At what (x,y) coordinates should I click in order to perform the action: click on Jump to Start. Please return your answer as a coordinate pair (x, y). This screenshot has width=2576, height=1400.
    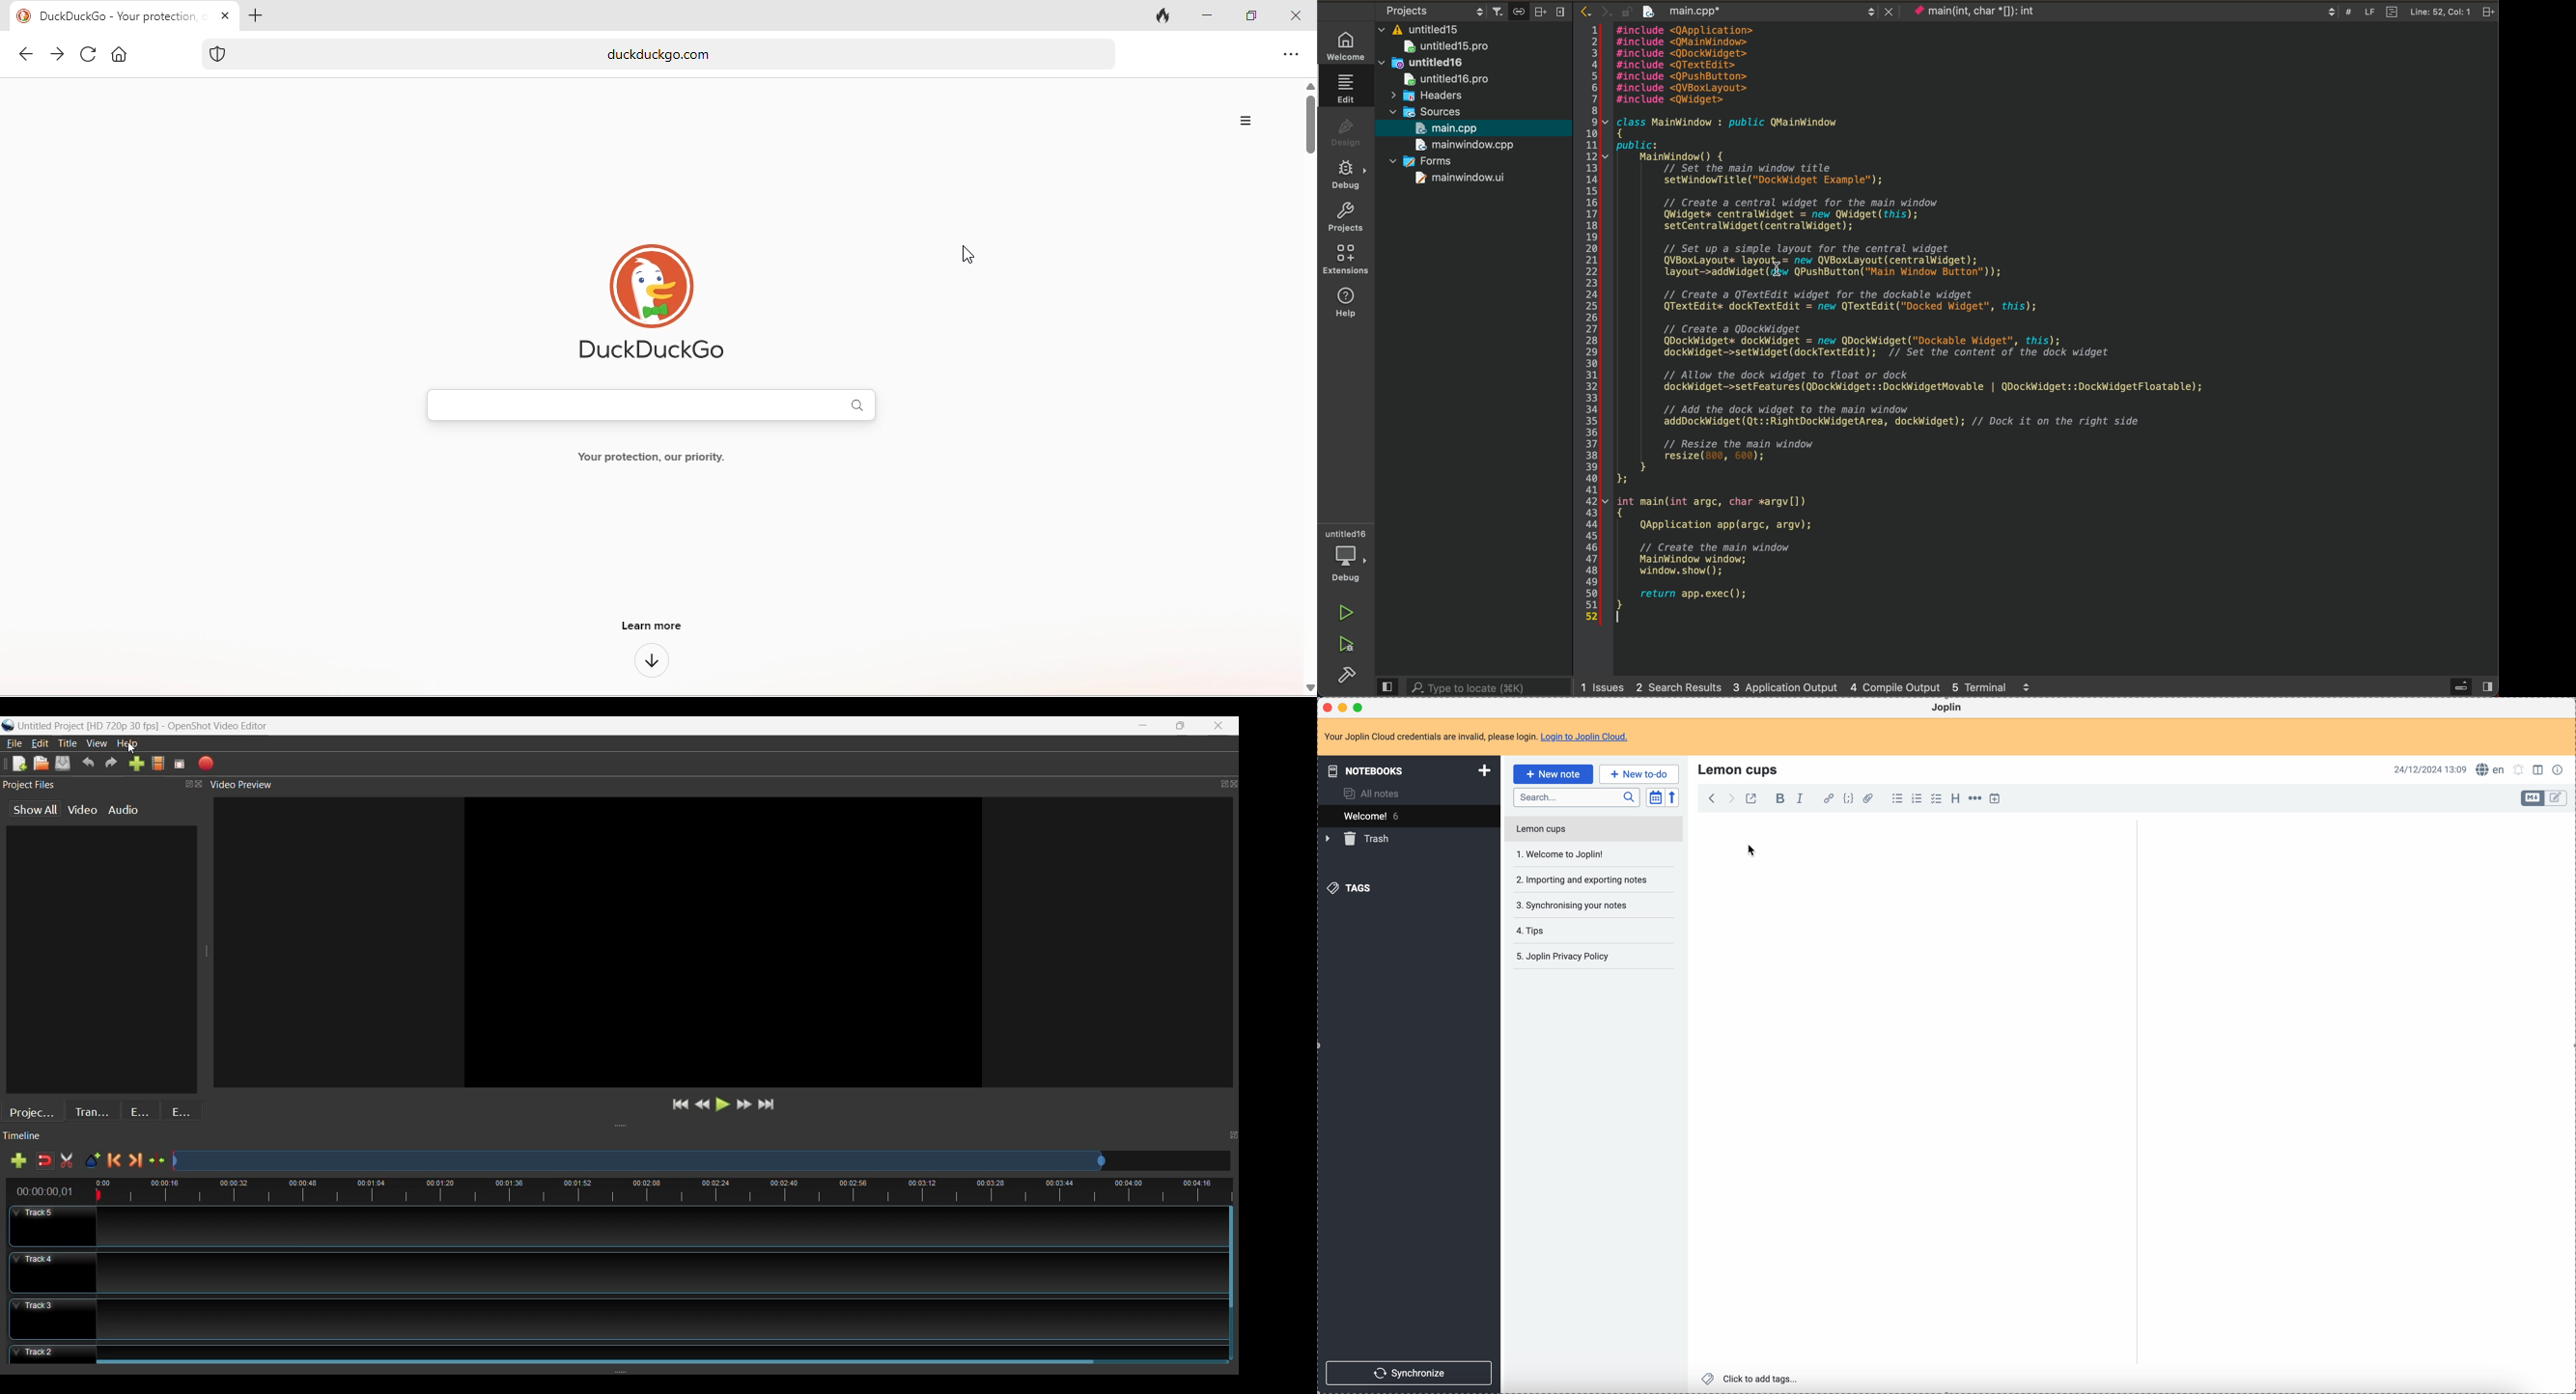
    Looking at the image, I should click on (680, 1105).